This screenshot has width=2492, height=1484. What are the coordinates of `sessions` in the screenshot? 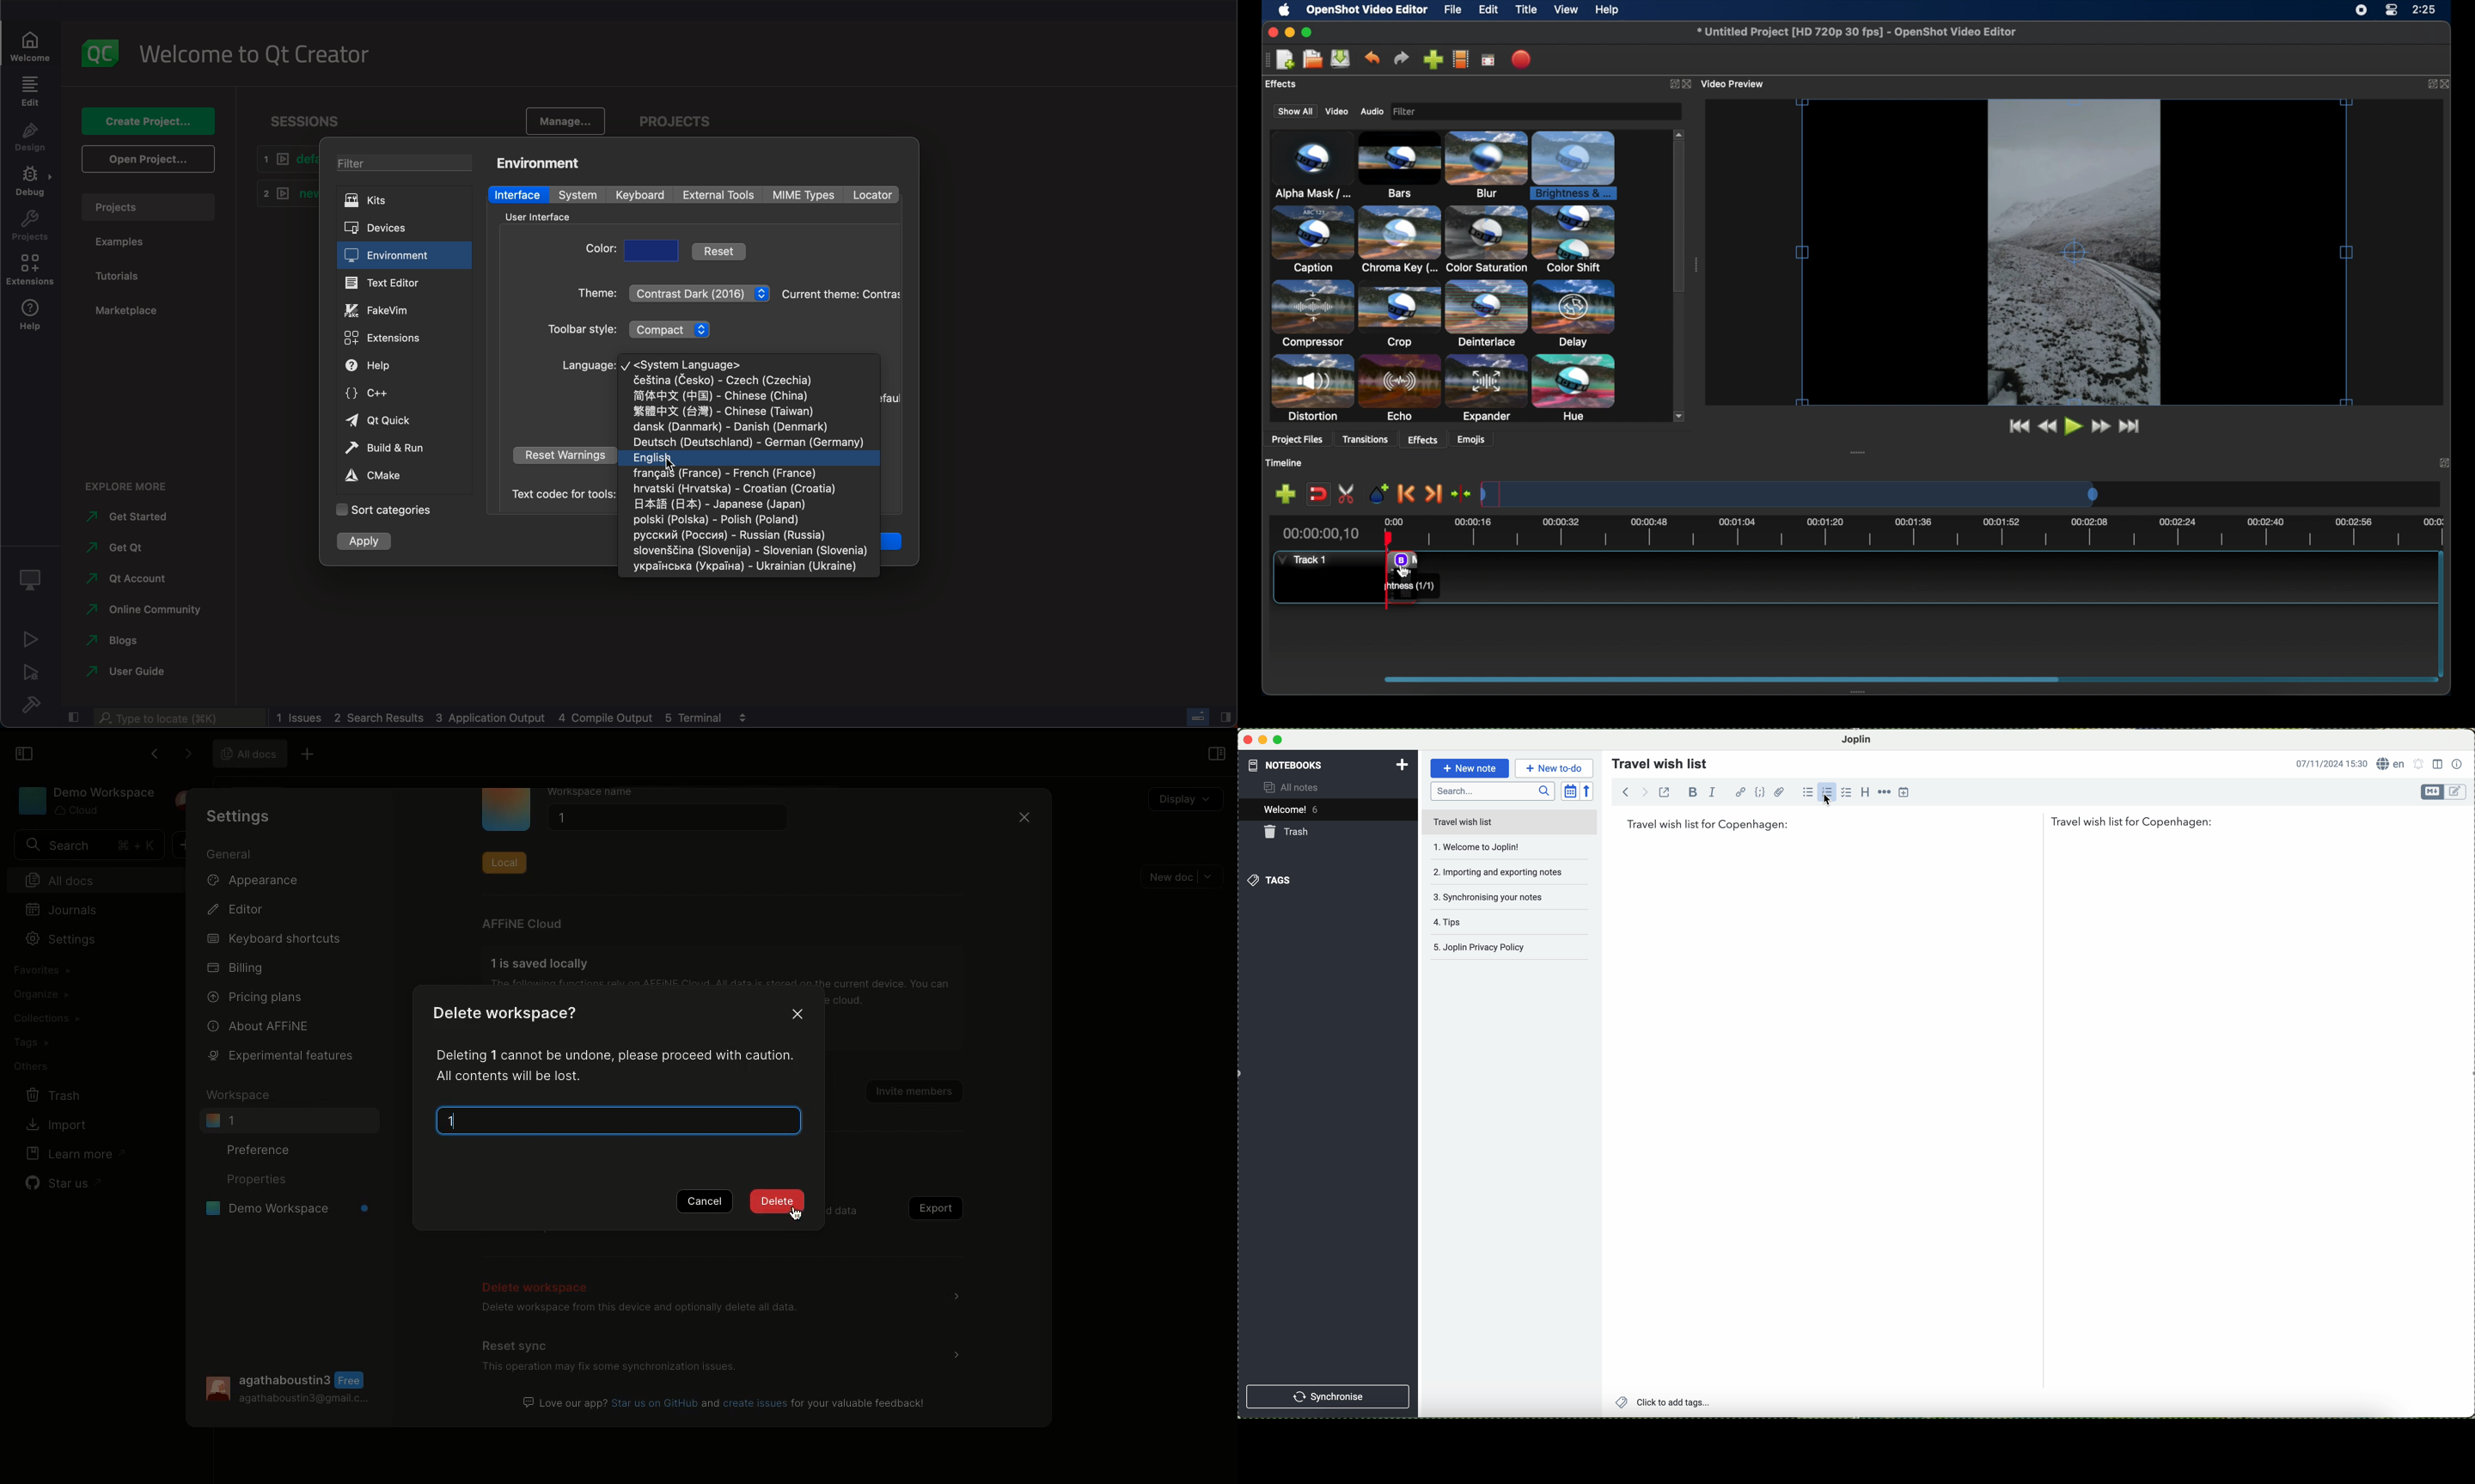 It's located at (318, 119).